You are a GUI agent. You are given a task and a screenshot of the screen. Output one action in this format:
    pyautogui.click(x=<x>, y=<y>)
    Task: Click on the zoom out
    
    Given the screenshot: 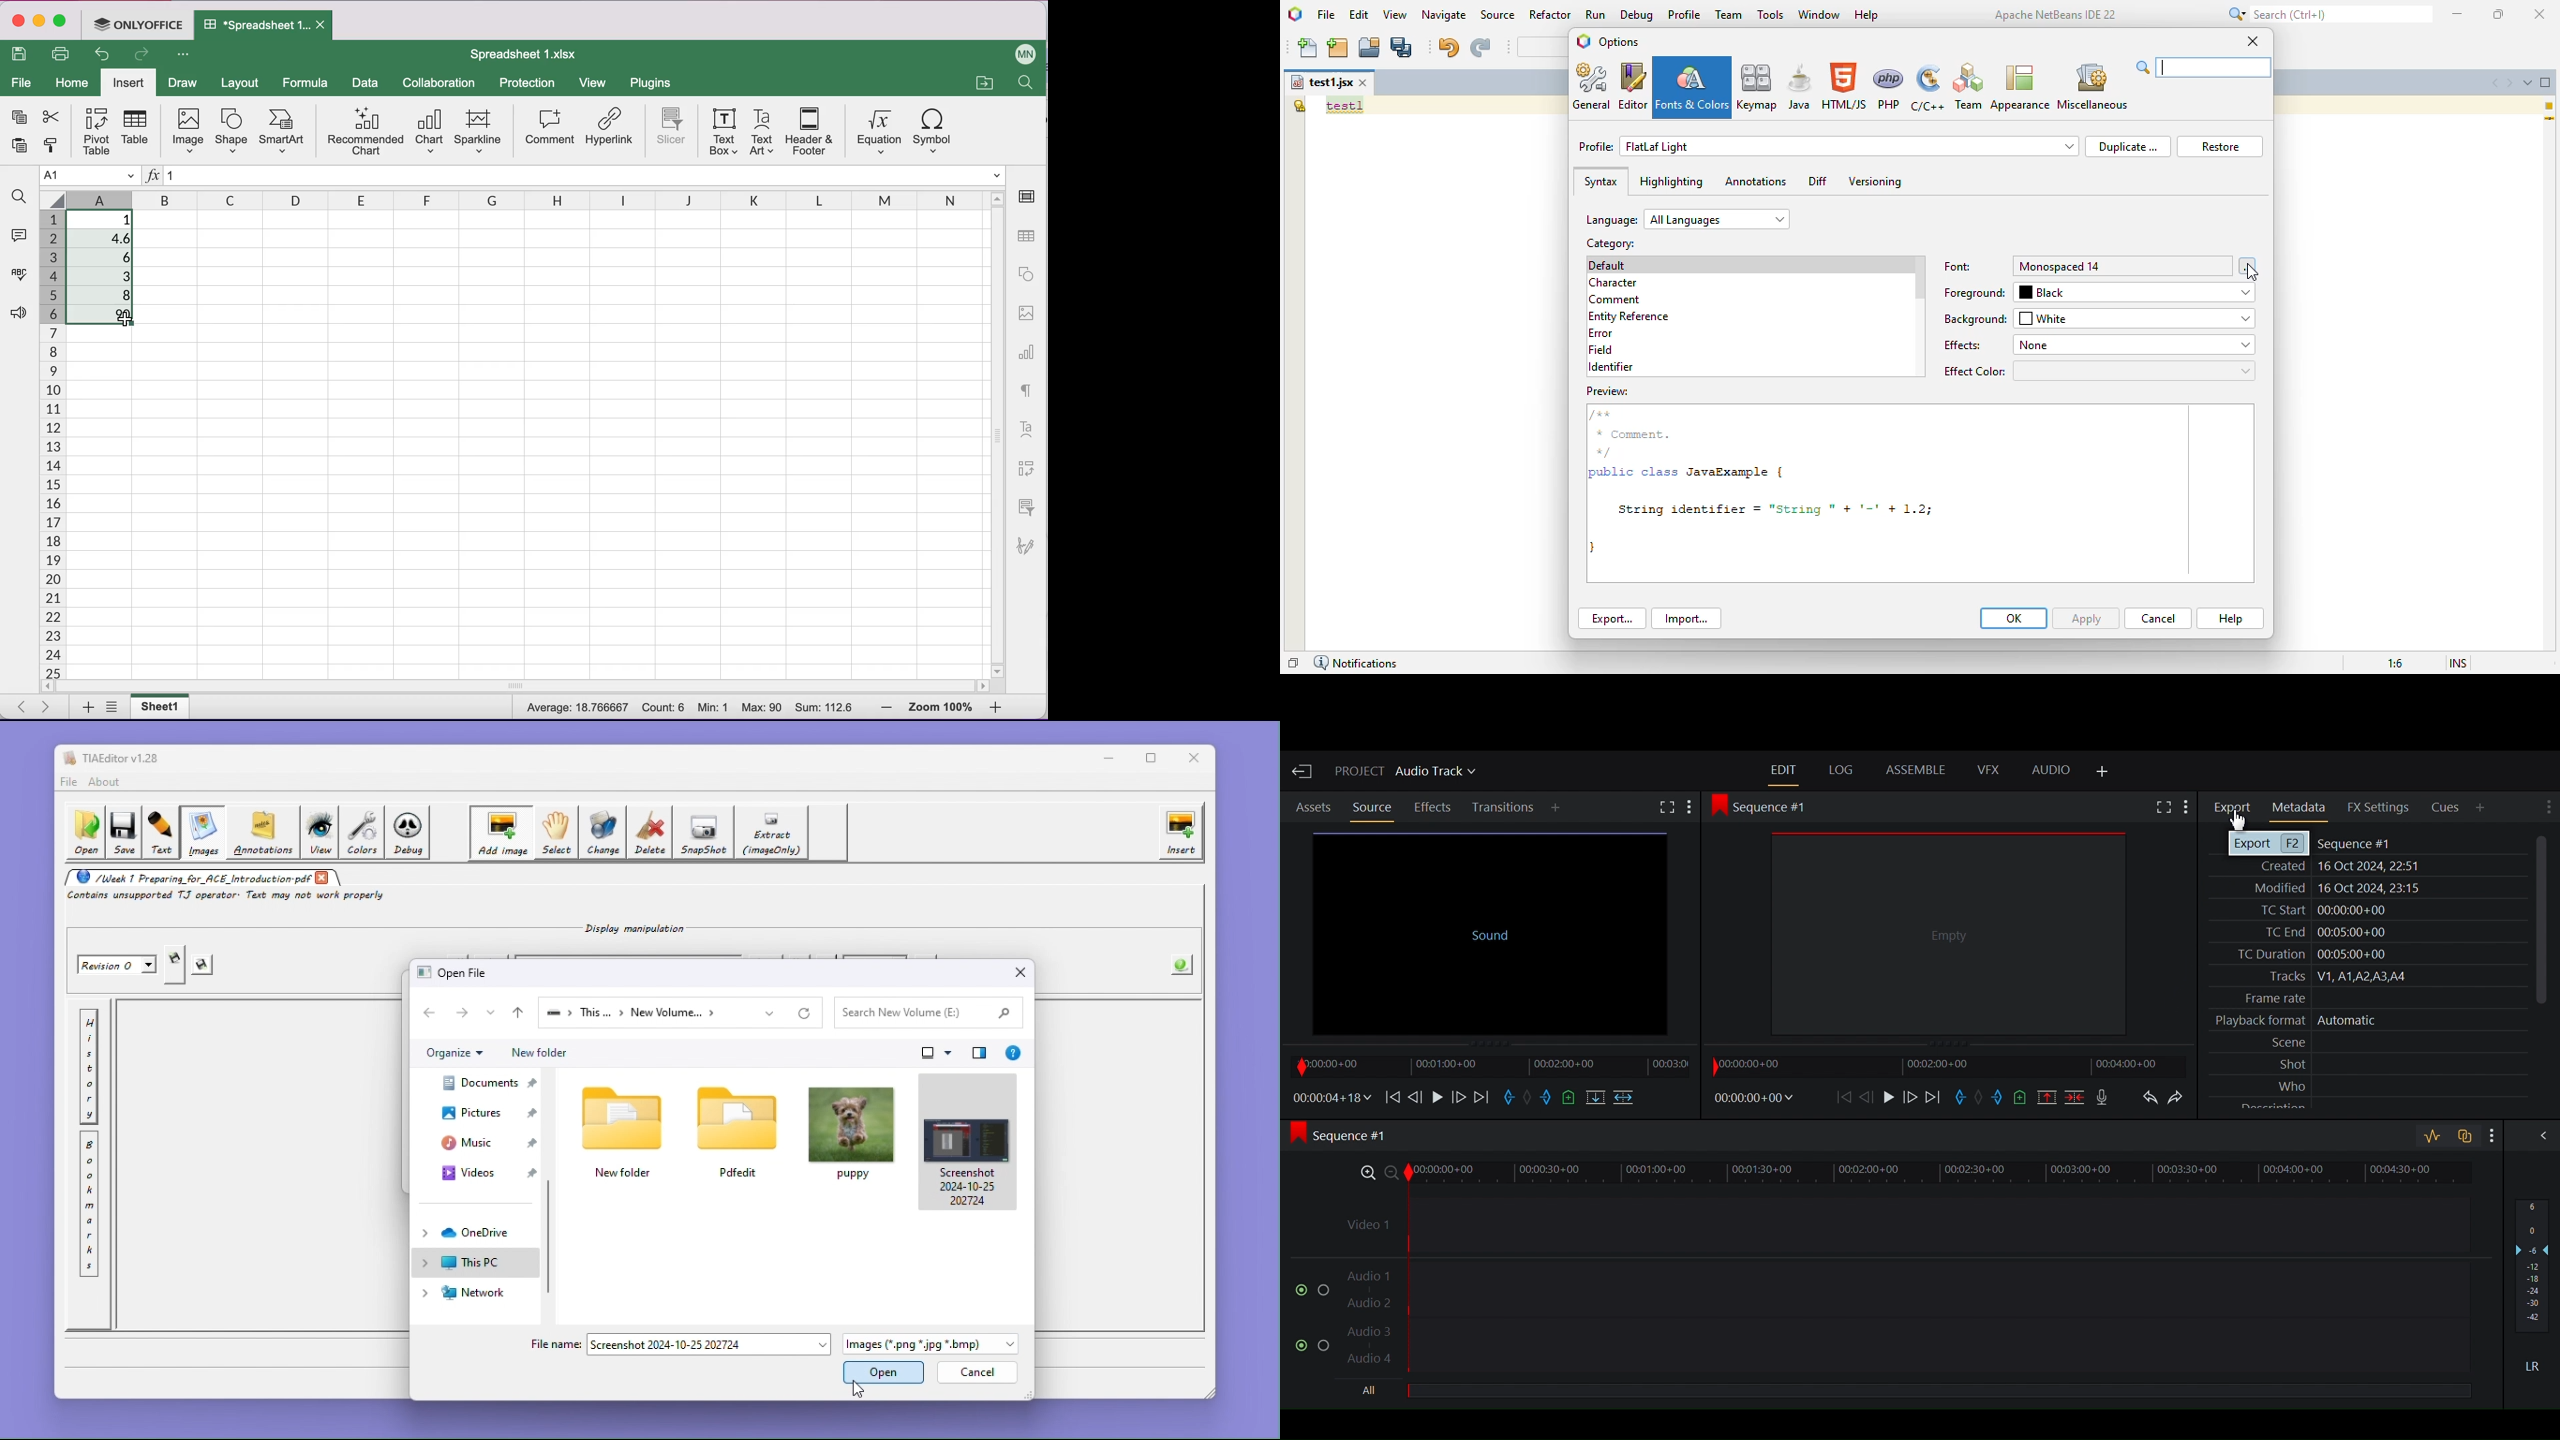 What is the action you would take?
    pyautogui.click(x=881, y=706)
    